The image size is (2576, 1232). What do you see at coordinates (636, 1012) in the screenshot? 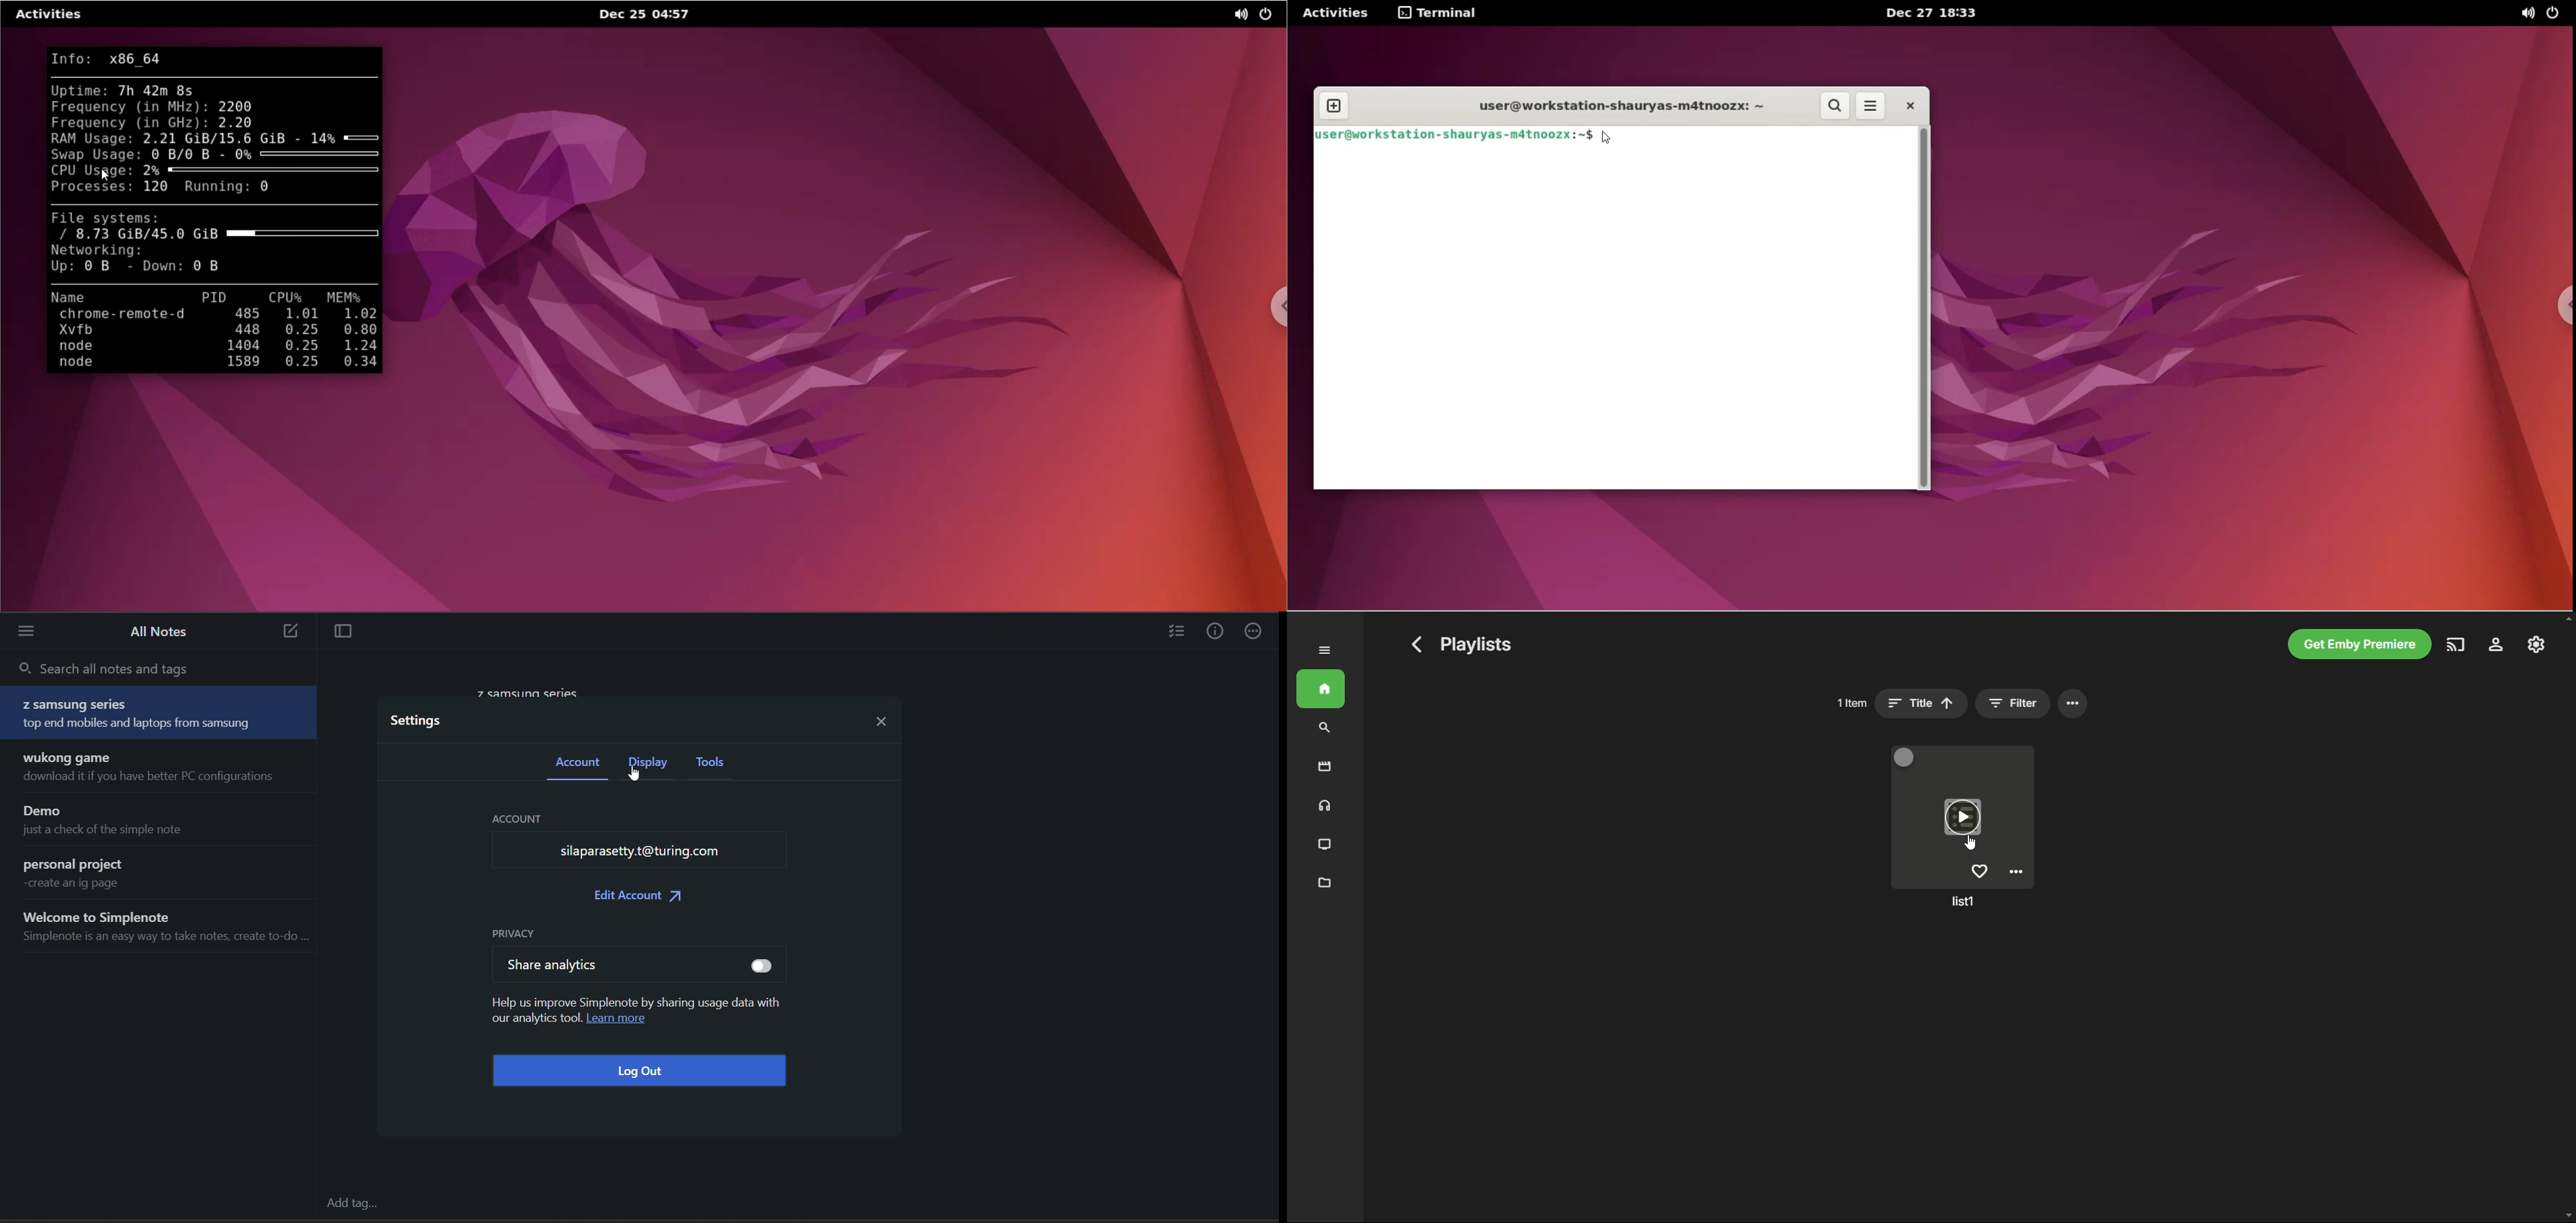
I see `Help us improve Simplenote by sharing usage data with
our analytics tool. Learn more` at bounding box center [636, 1012].